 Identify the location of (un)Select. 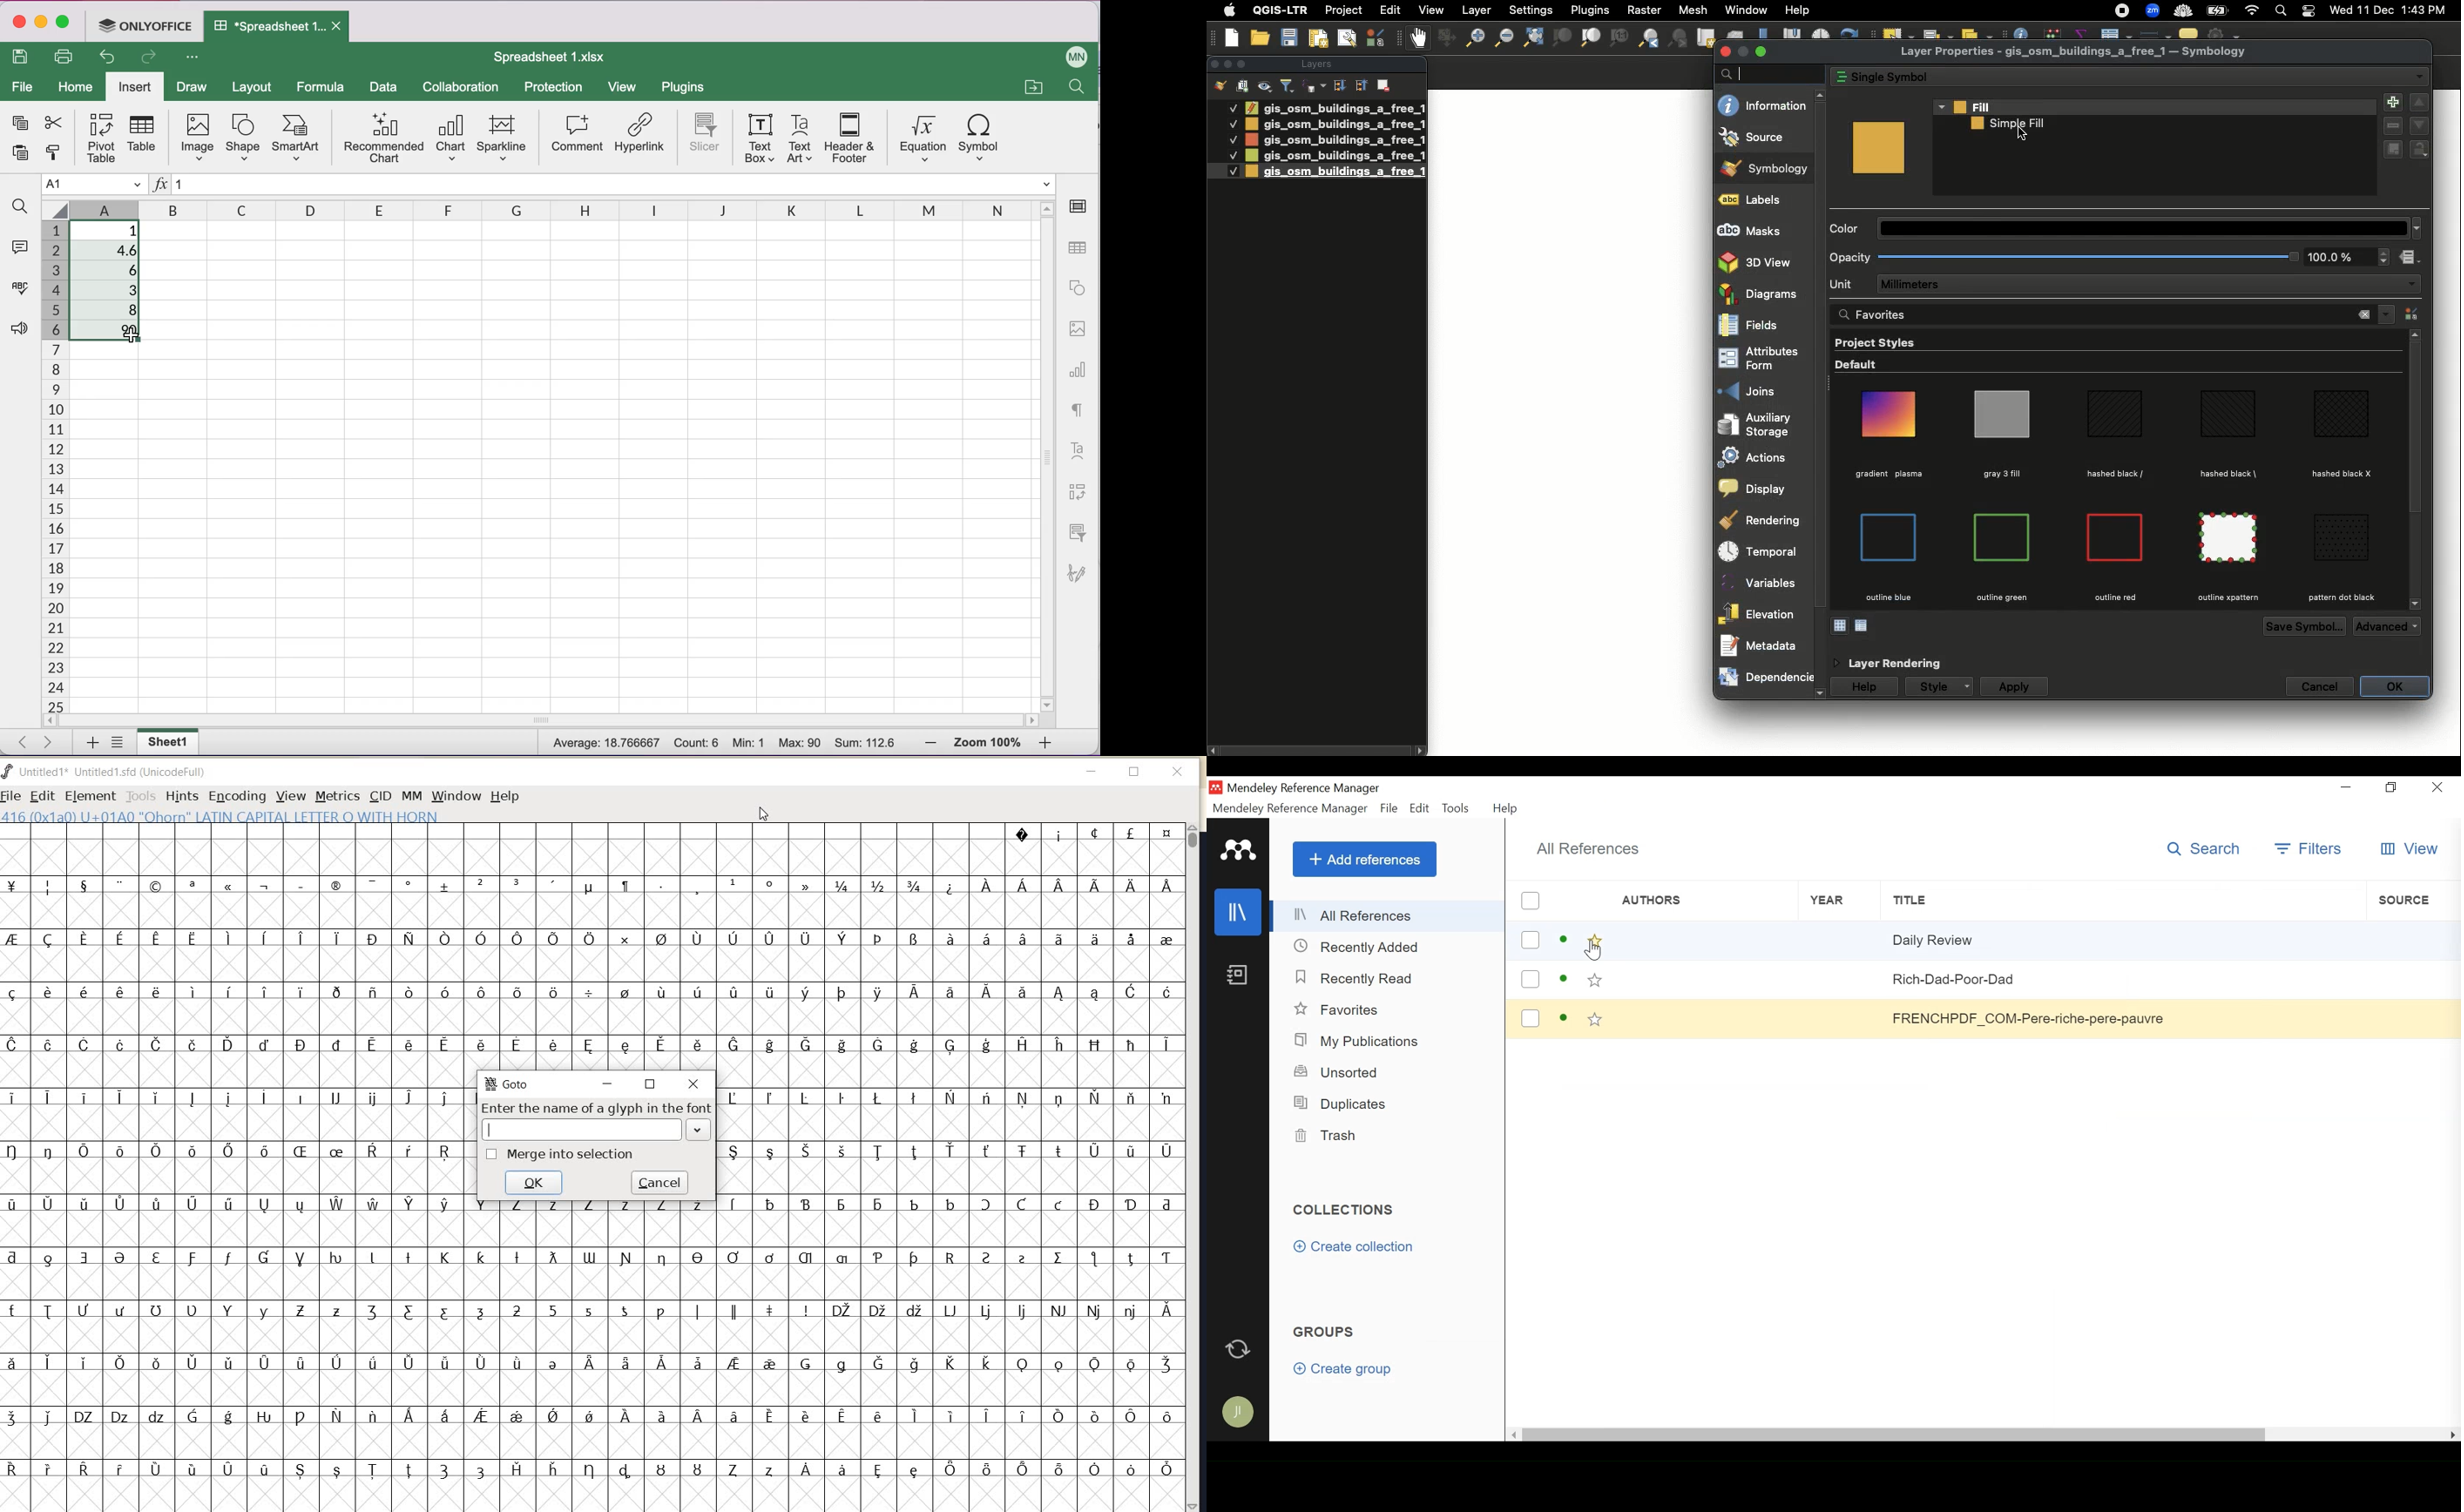
(1530, 900).